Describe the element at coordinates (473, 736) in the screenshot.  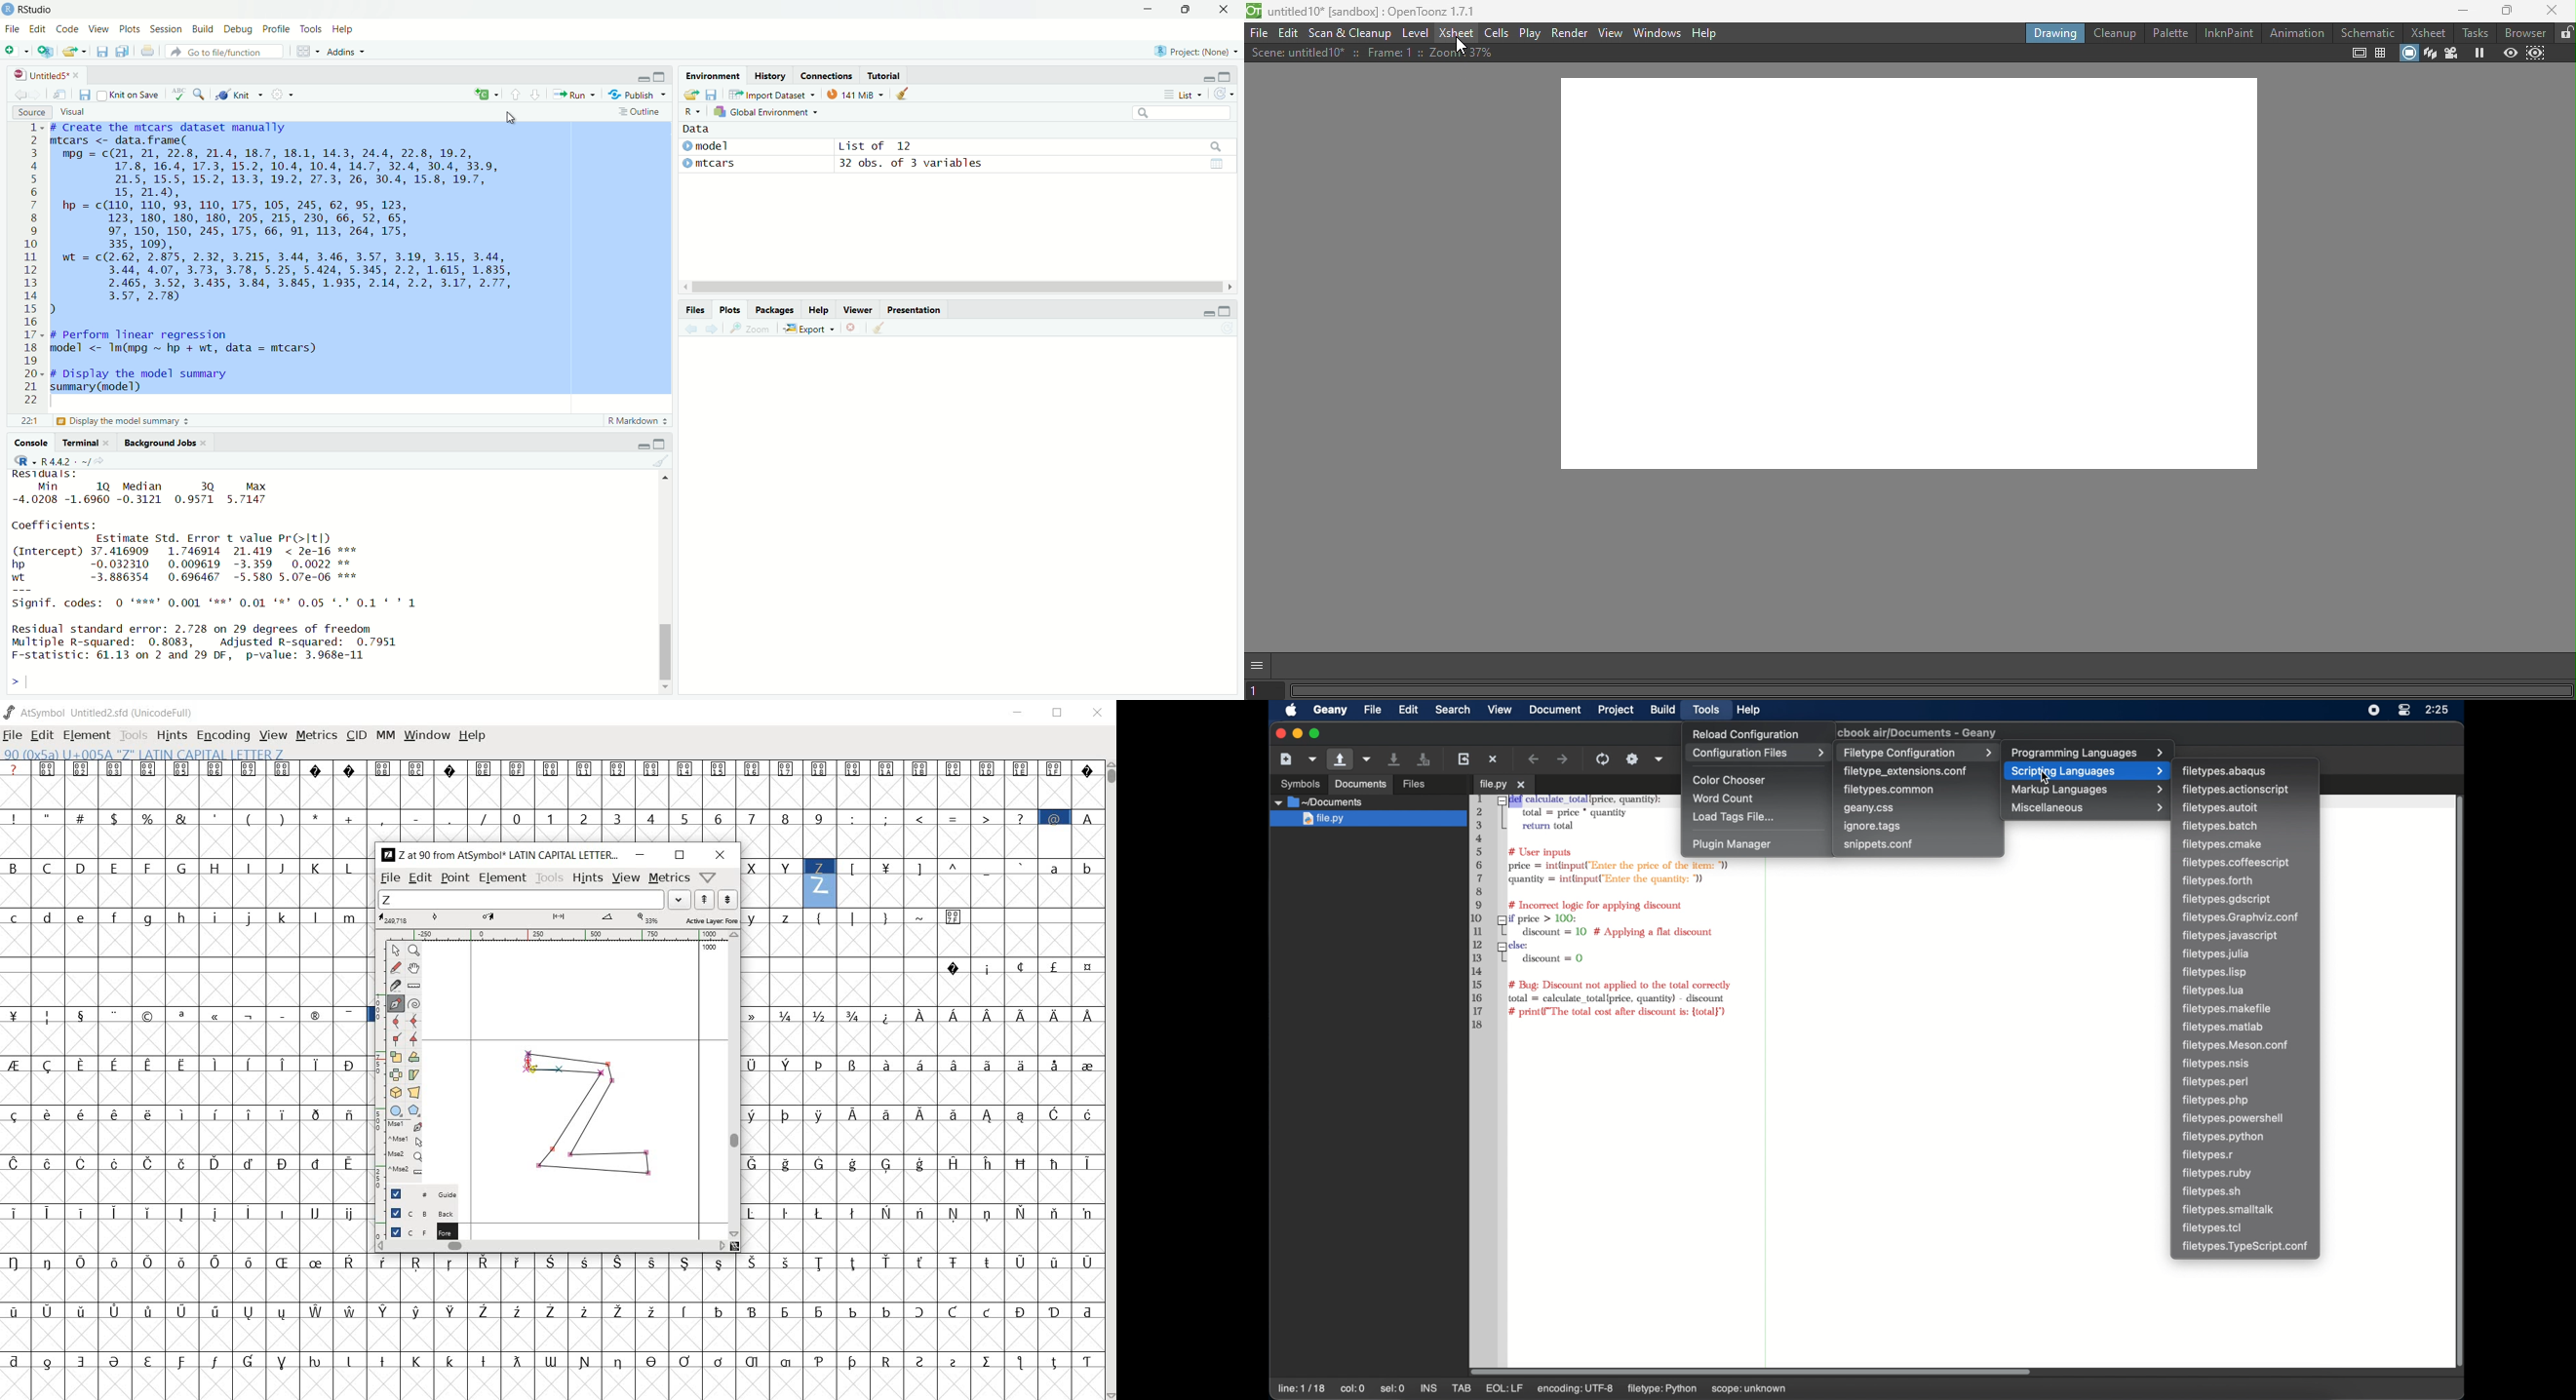
I see `help` at that location.